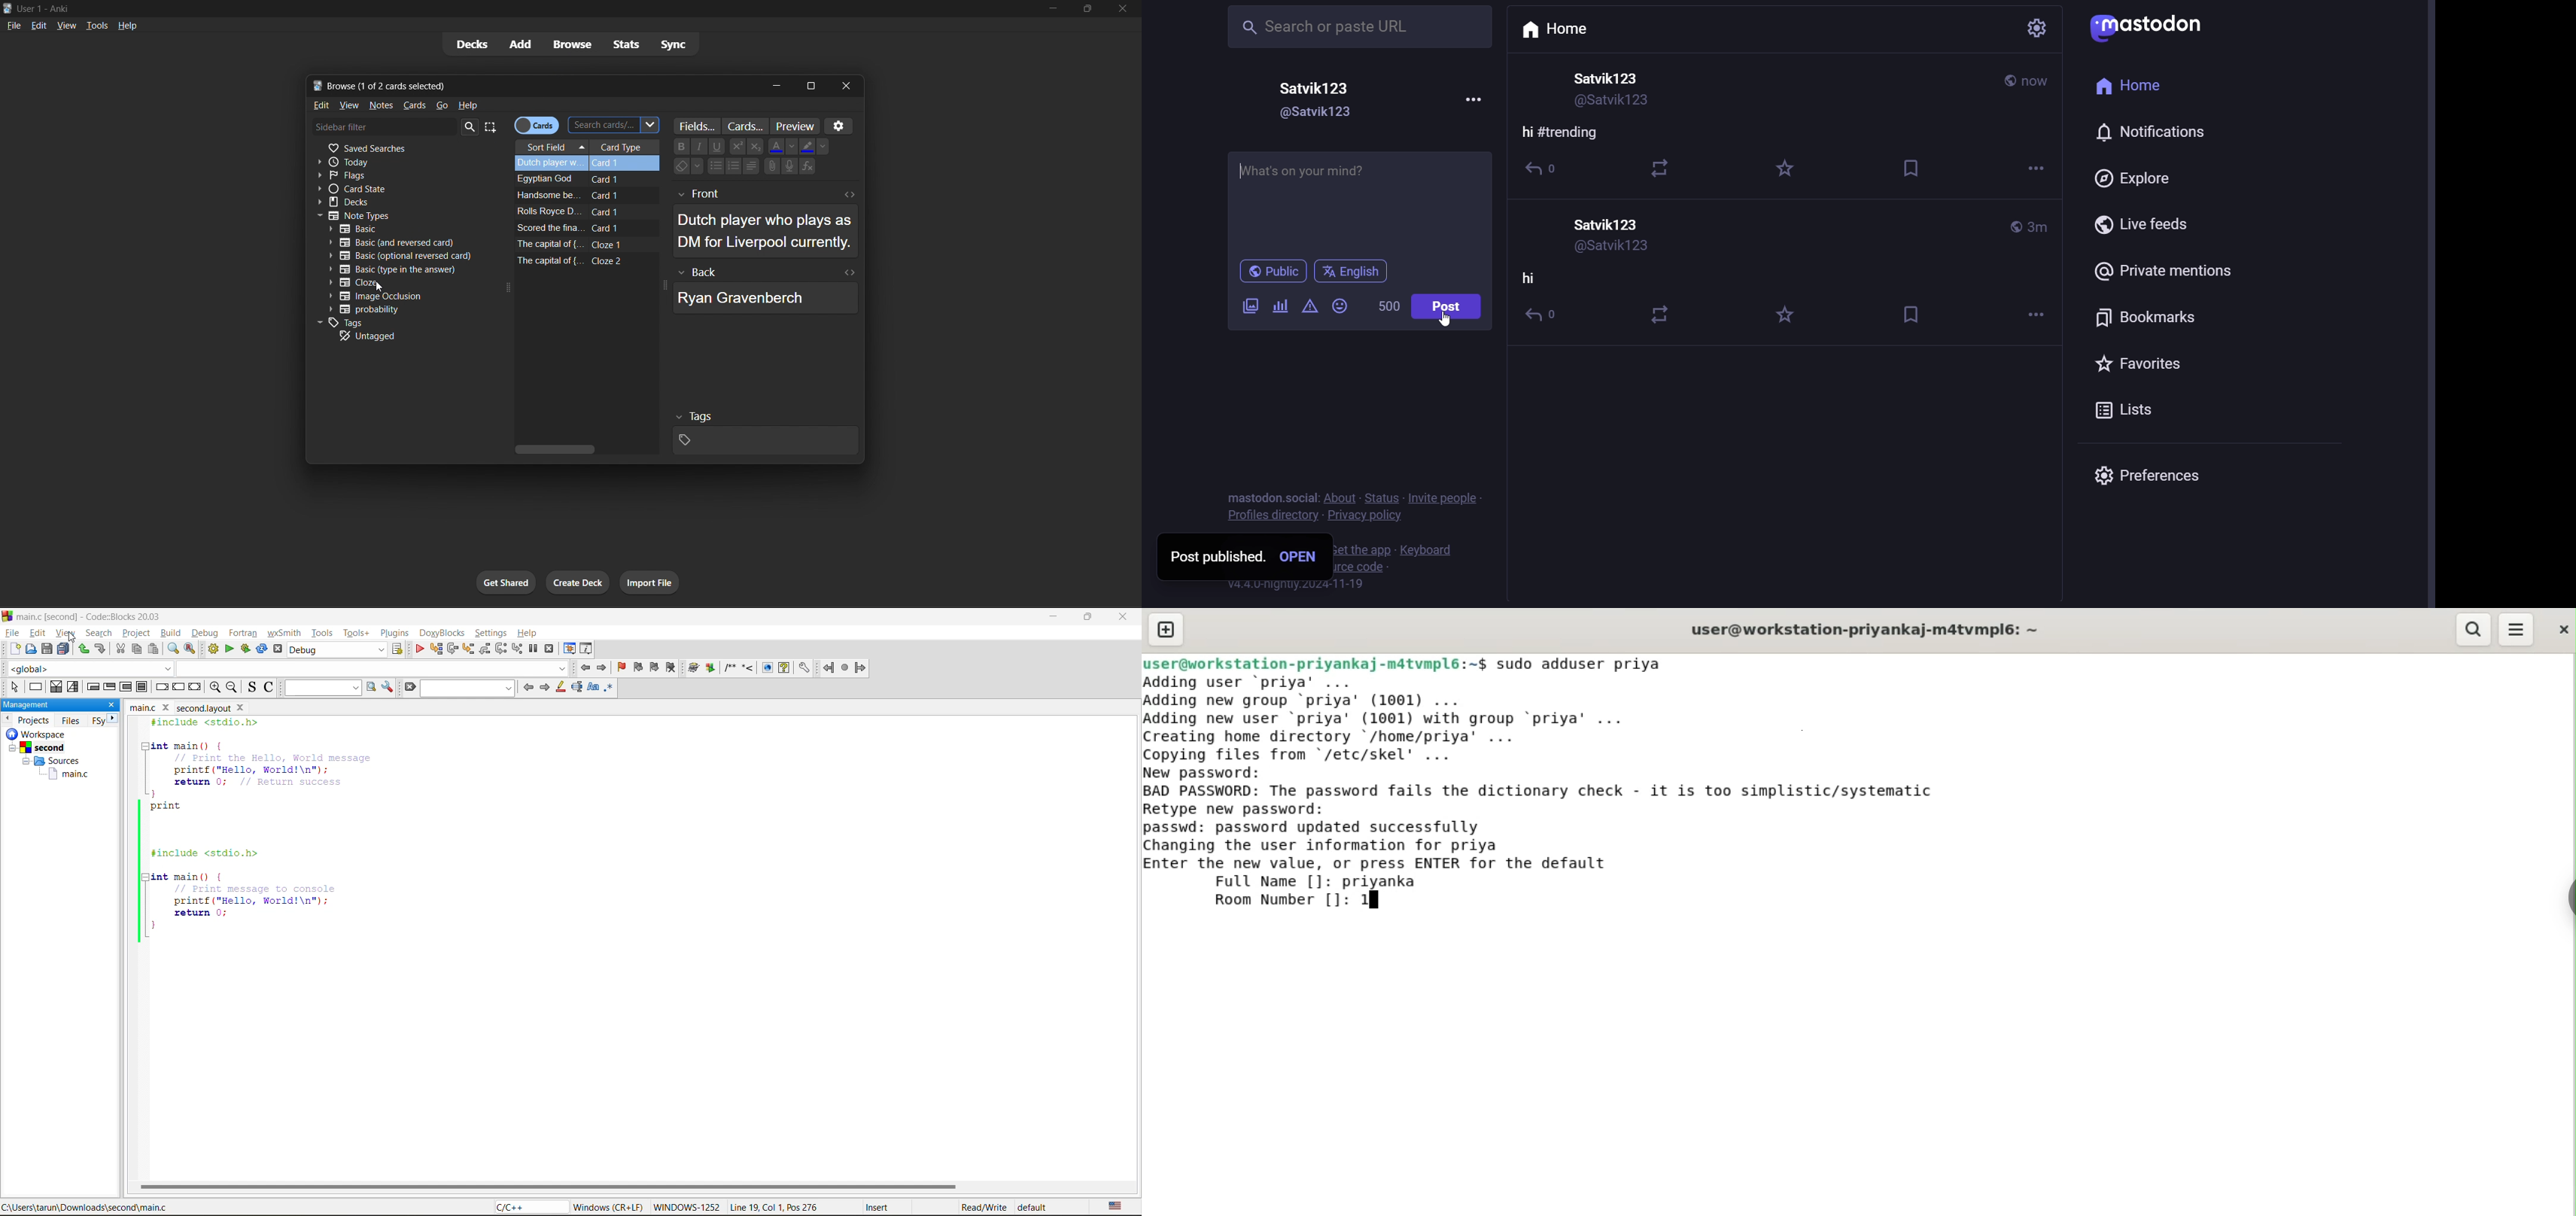 The width and height of the screenshot is (2576, 1232). What do you see at coordinates (1448, 497) in the screenshot?
I see `invite people` at bounding box center [1448, 497].